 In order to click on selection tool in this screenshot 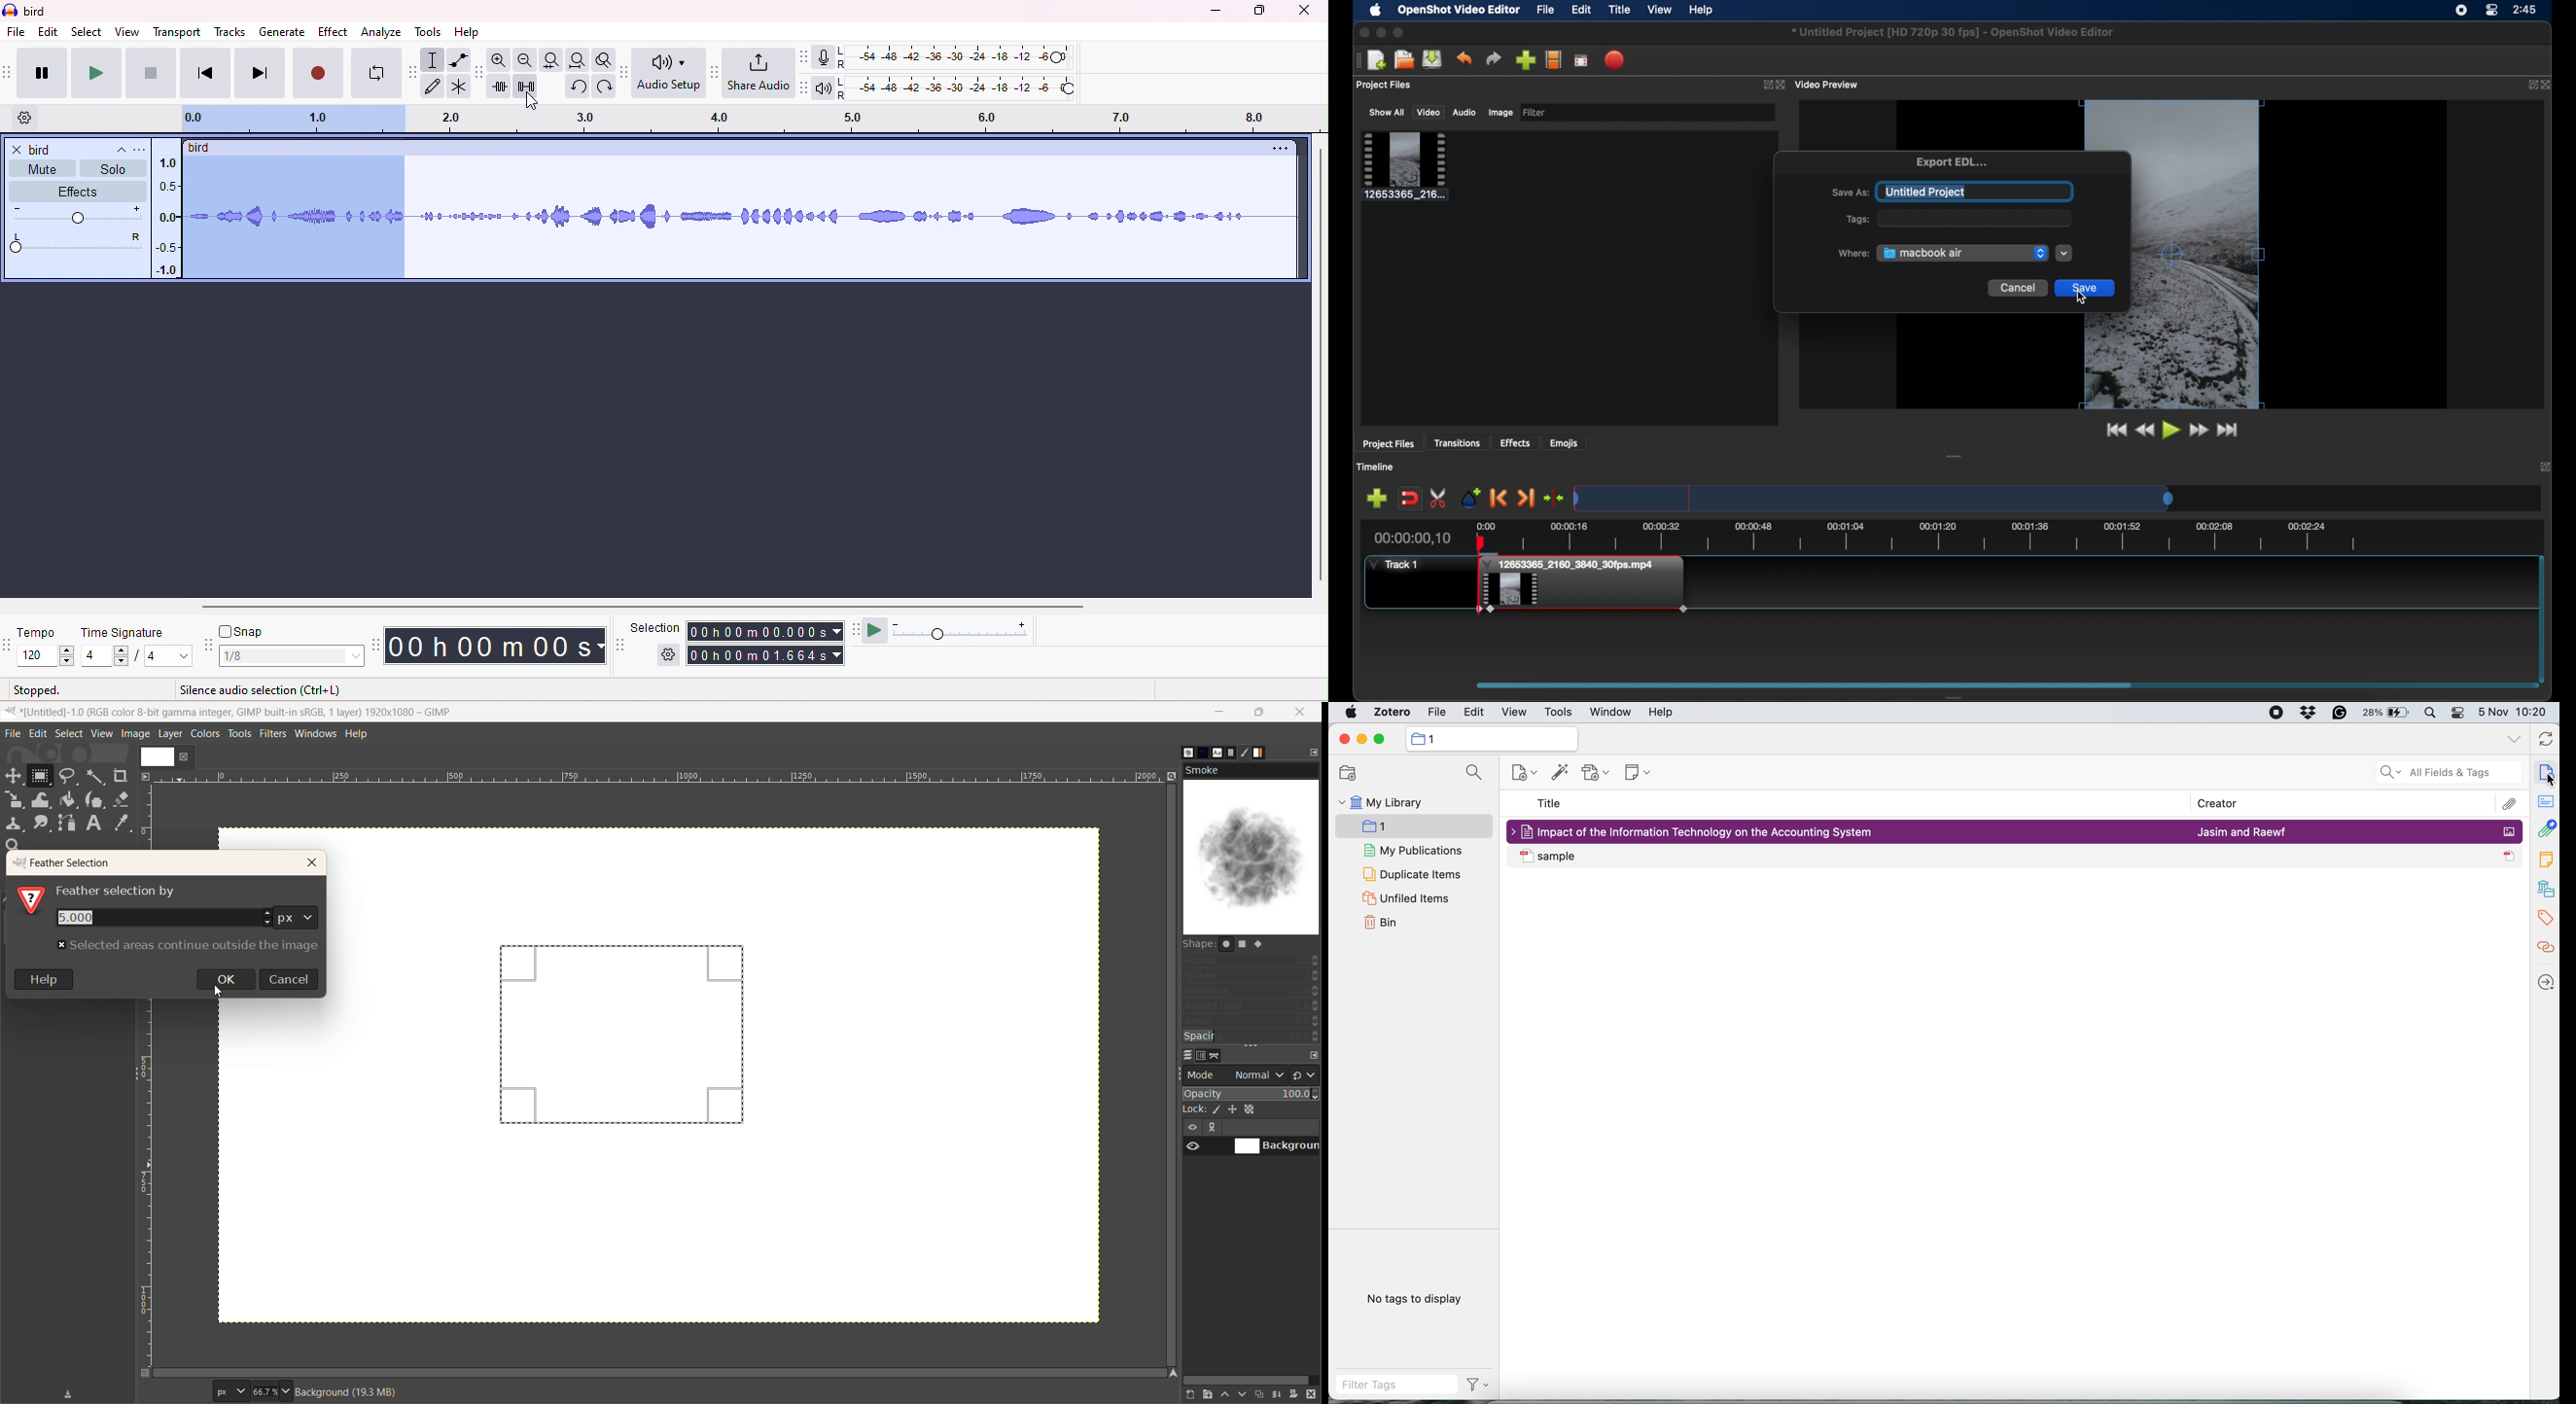, I will do `click(622, 645)`.